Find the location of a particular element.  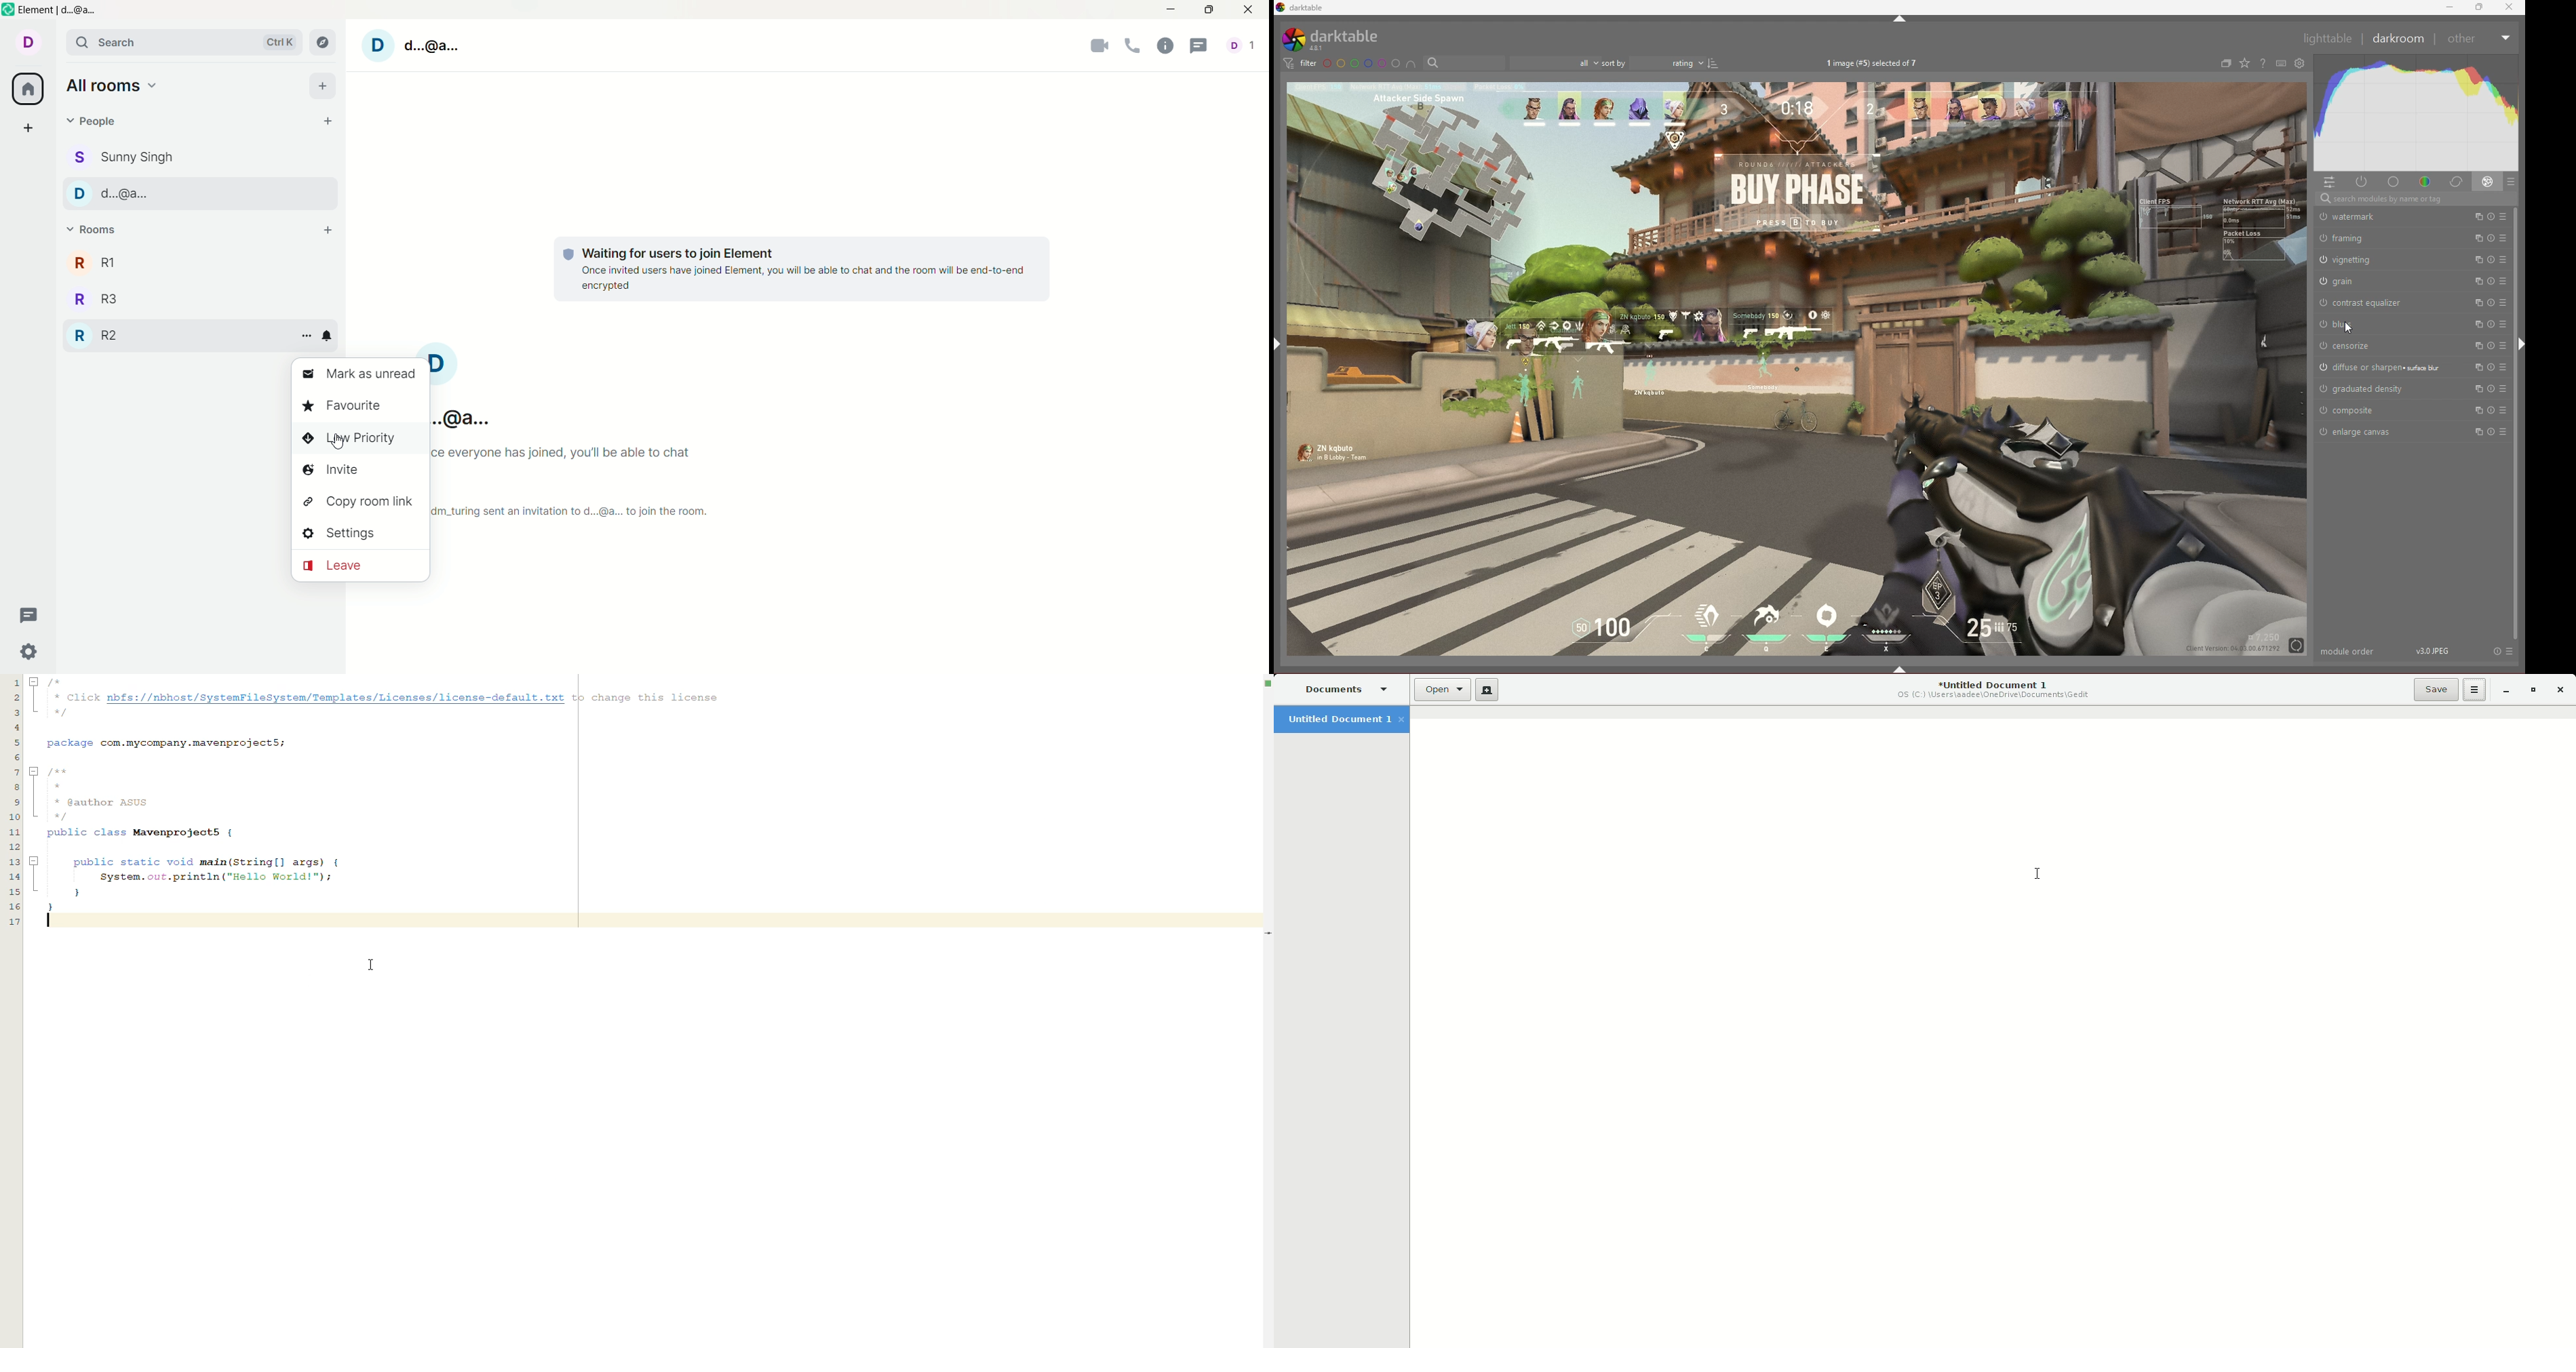

invite is located at coordinates (336, 470).